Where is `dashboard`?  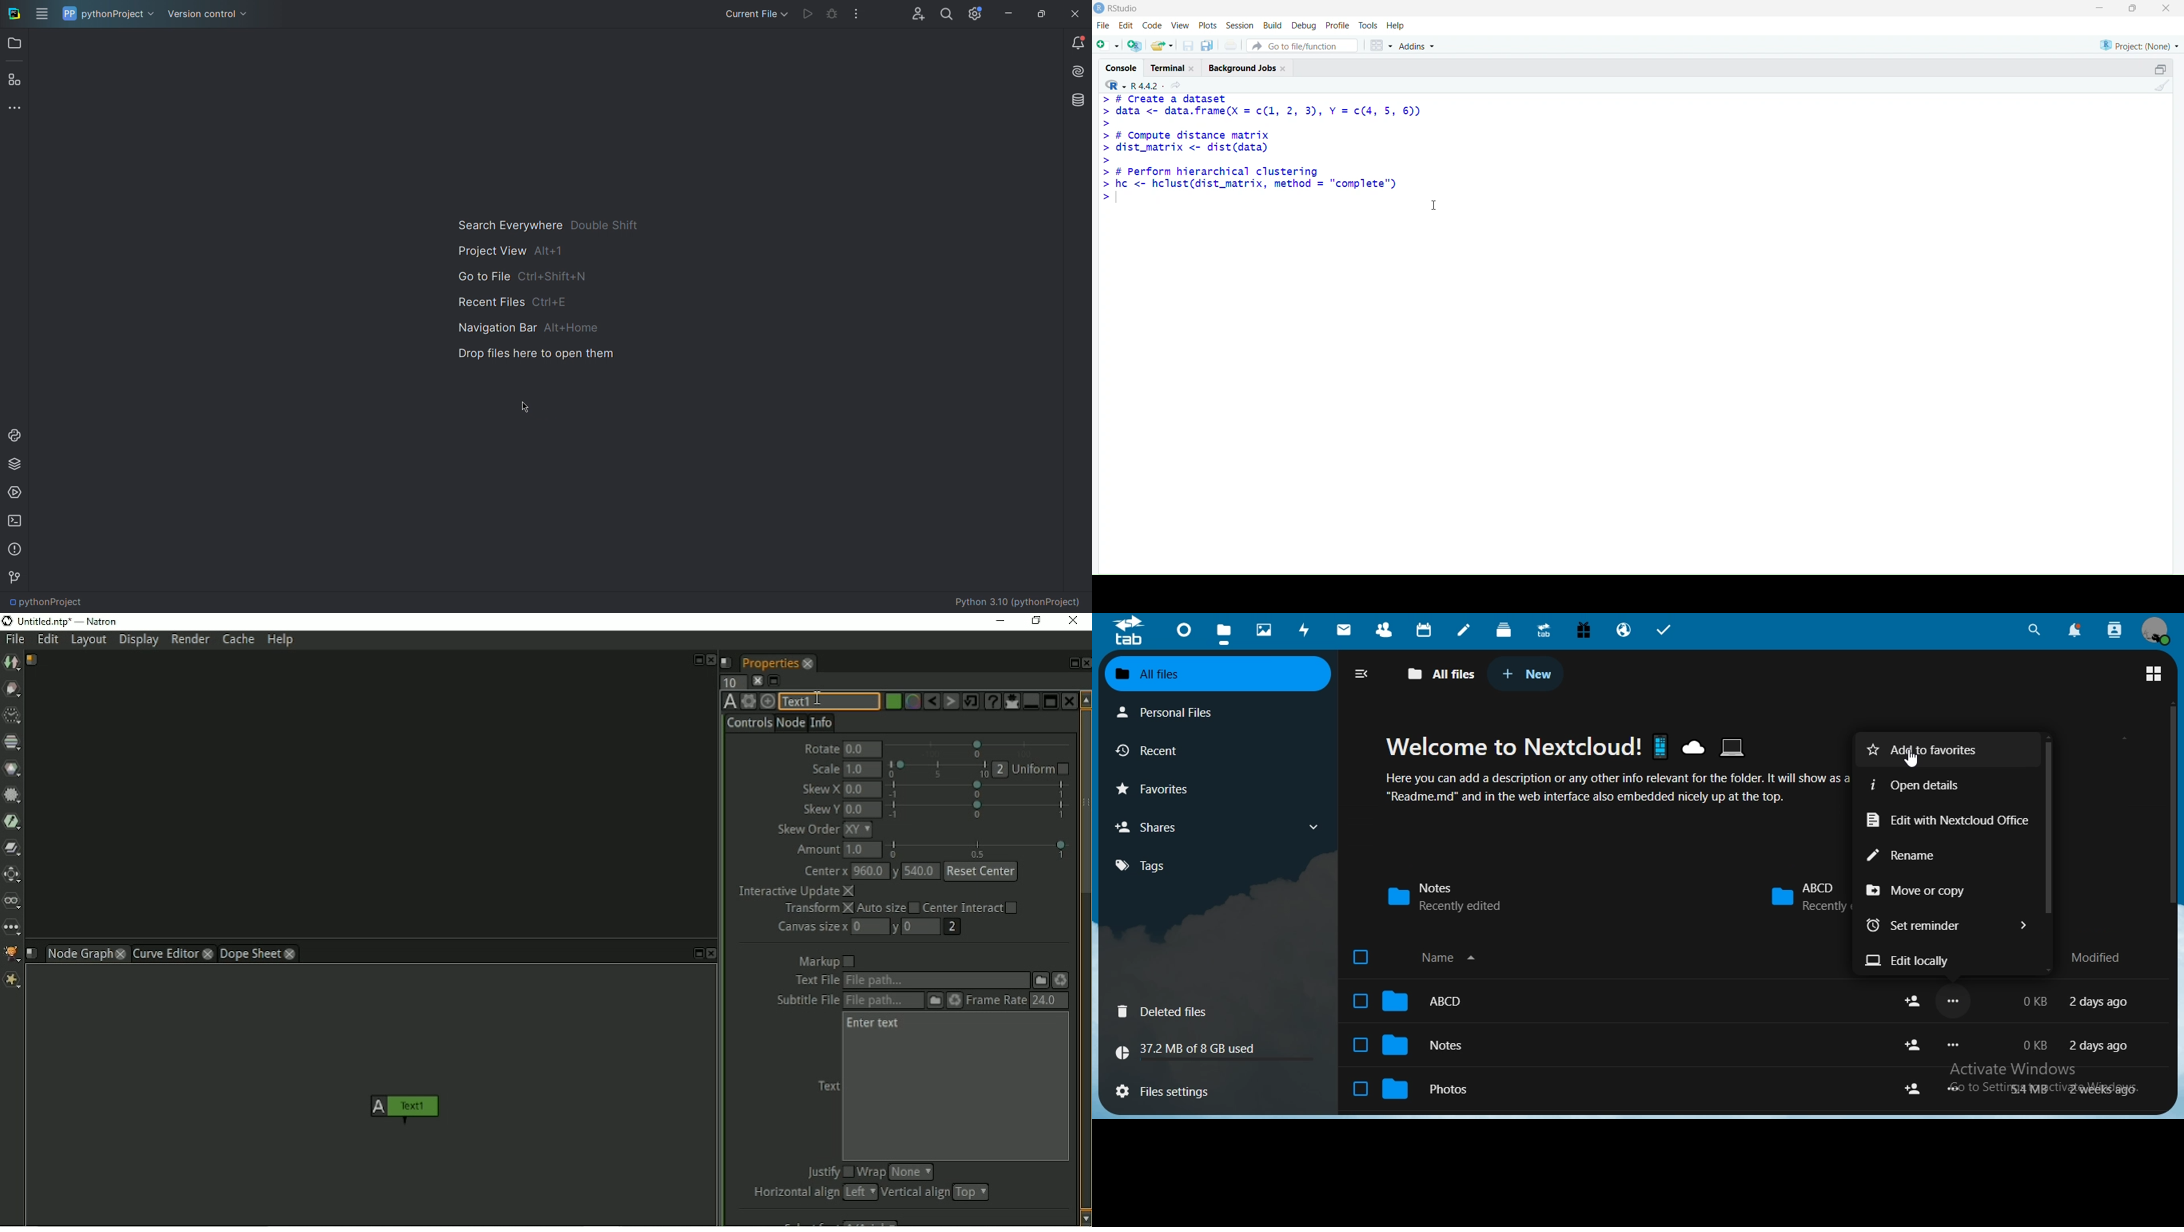
dashboard is located at coordinates (1182, 630).